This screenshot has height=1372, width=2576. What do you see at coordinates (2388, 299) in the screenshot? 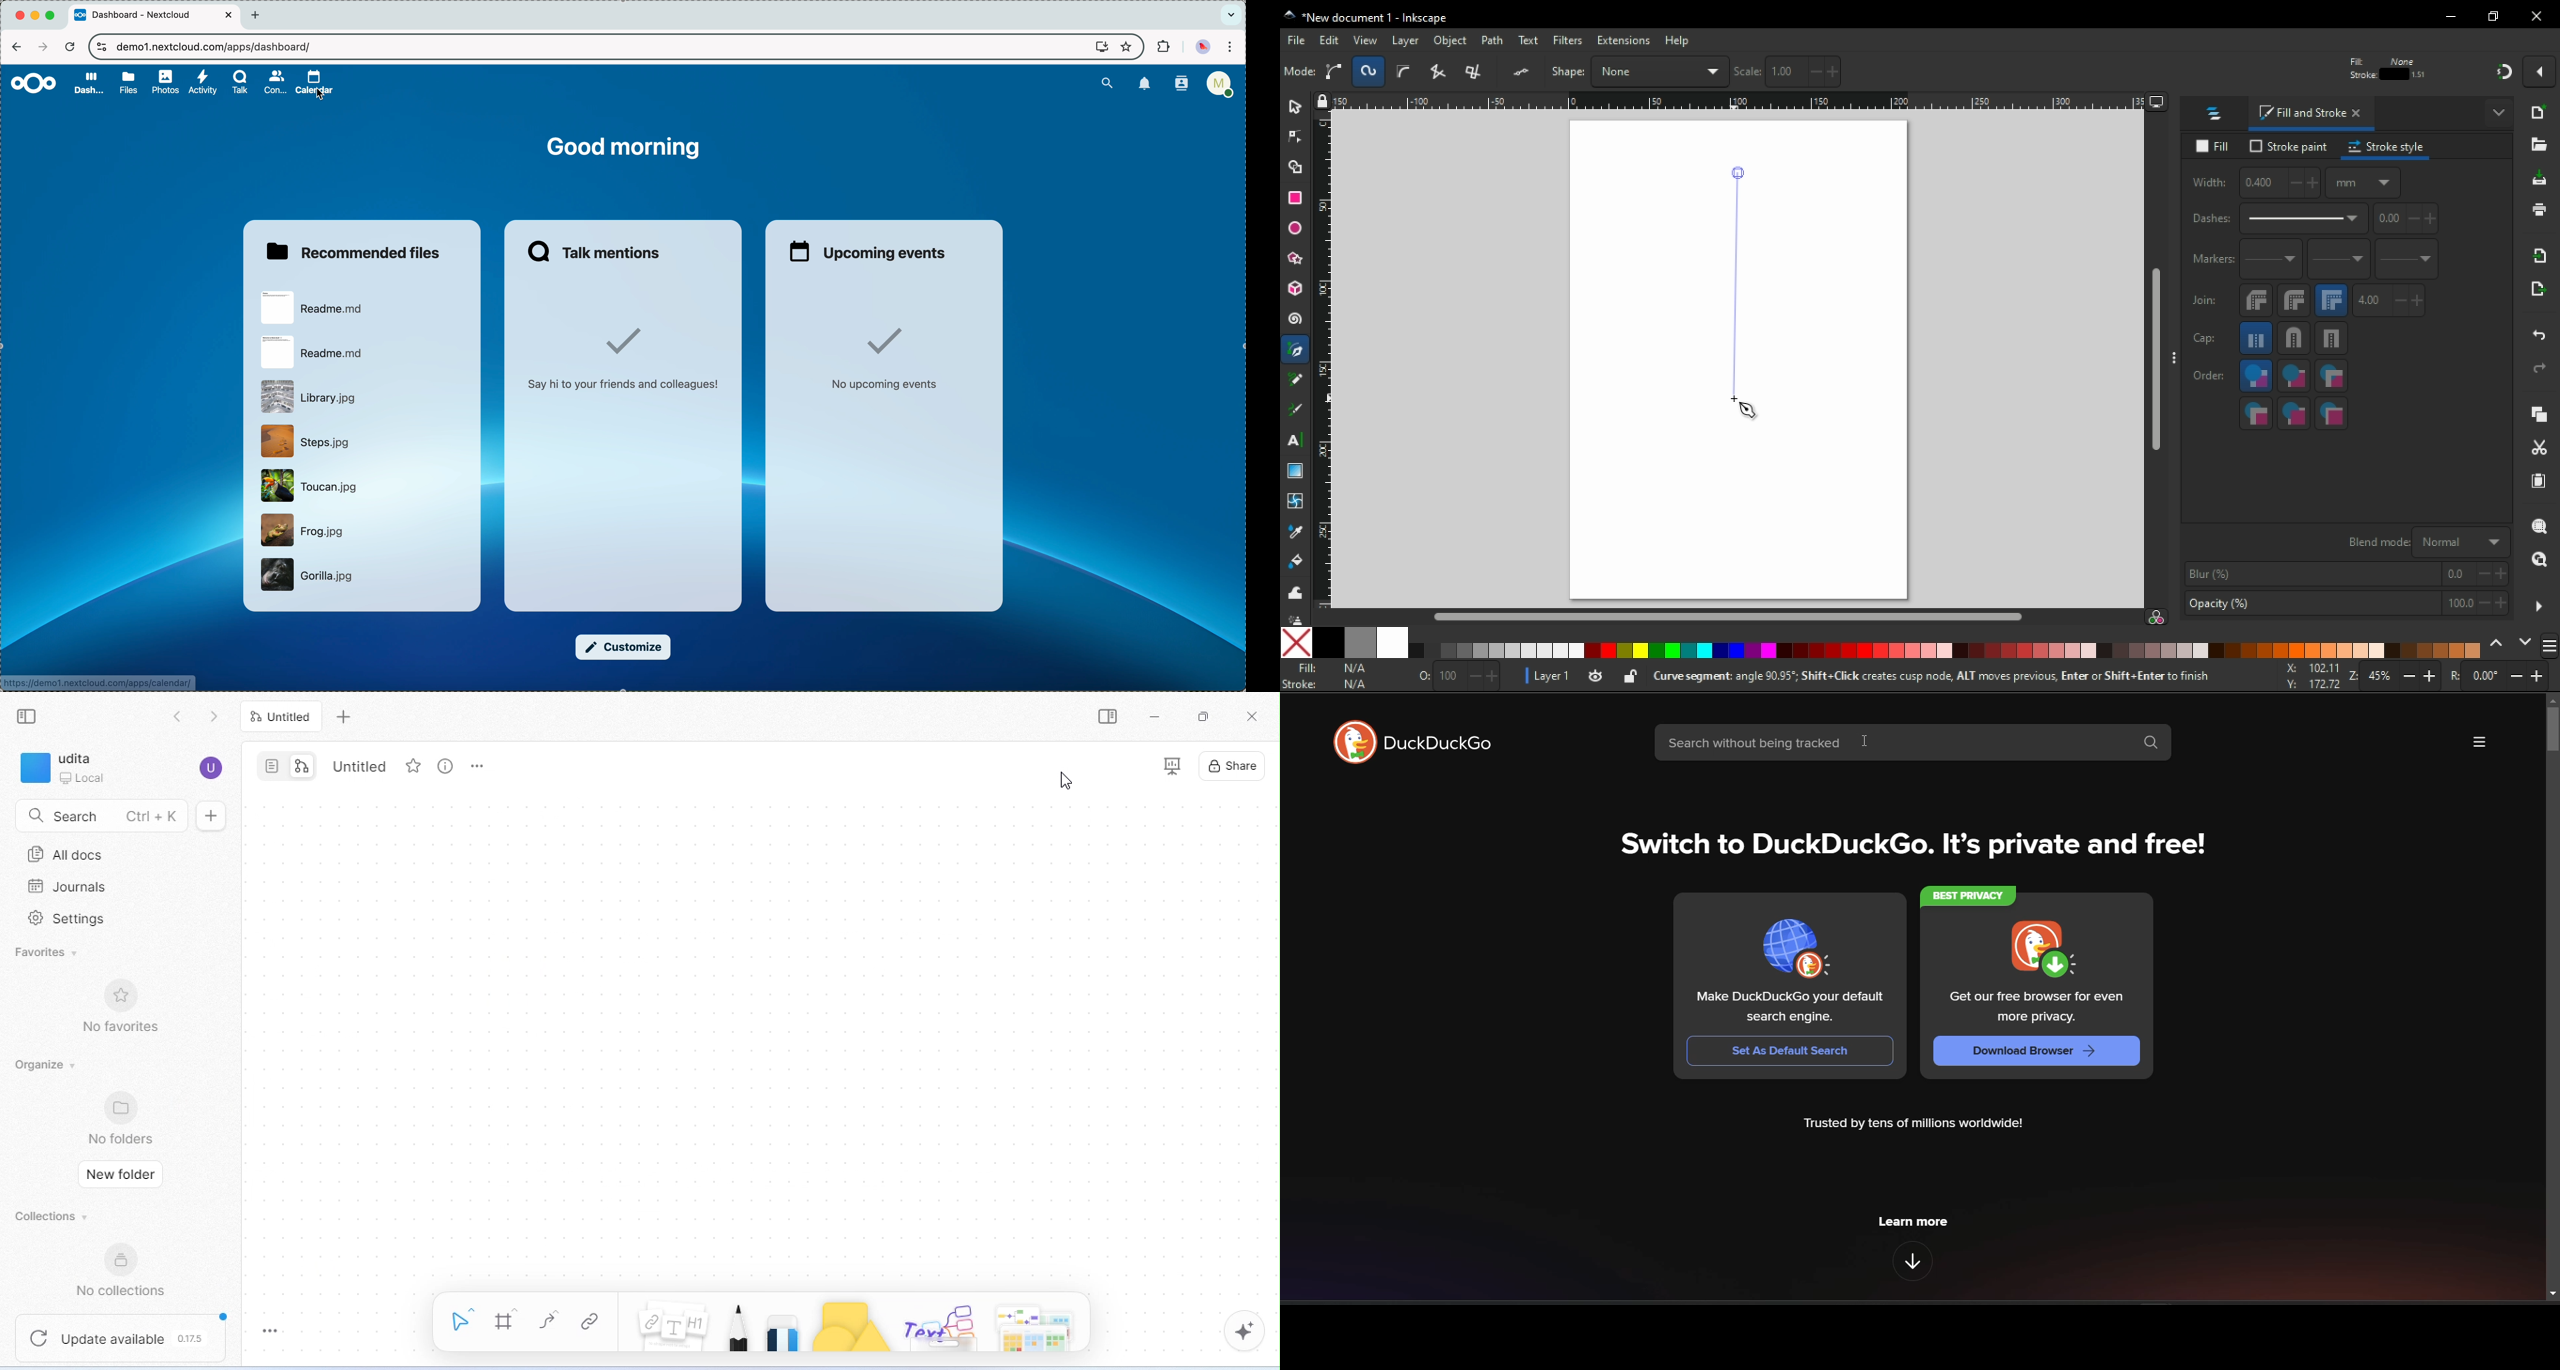
I see `` at bounding box center [2388, 299].